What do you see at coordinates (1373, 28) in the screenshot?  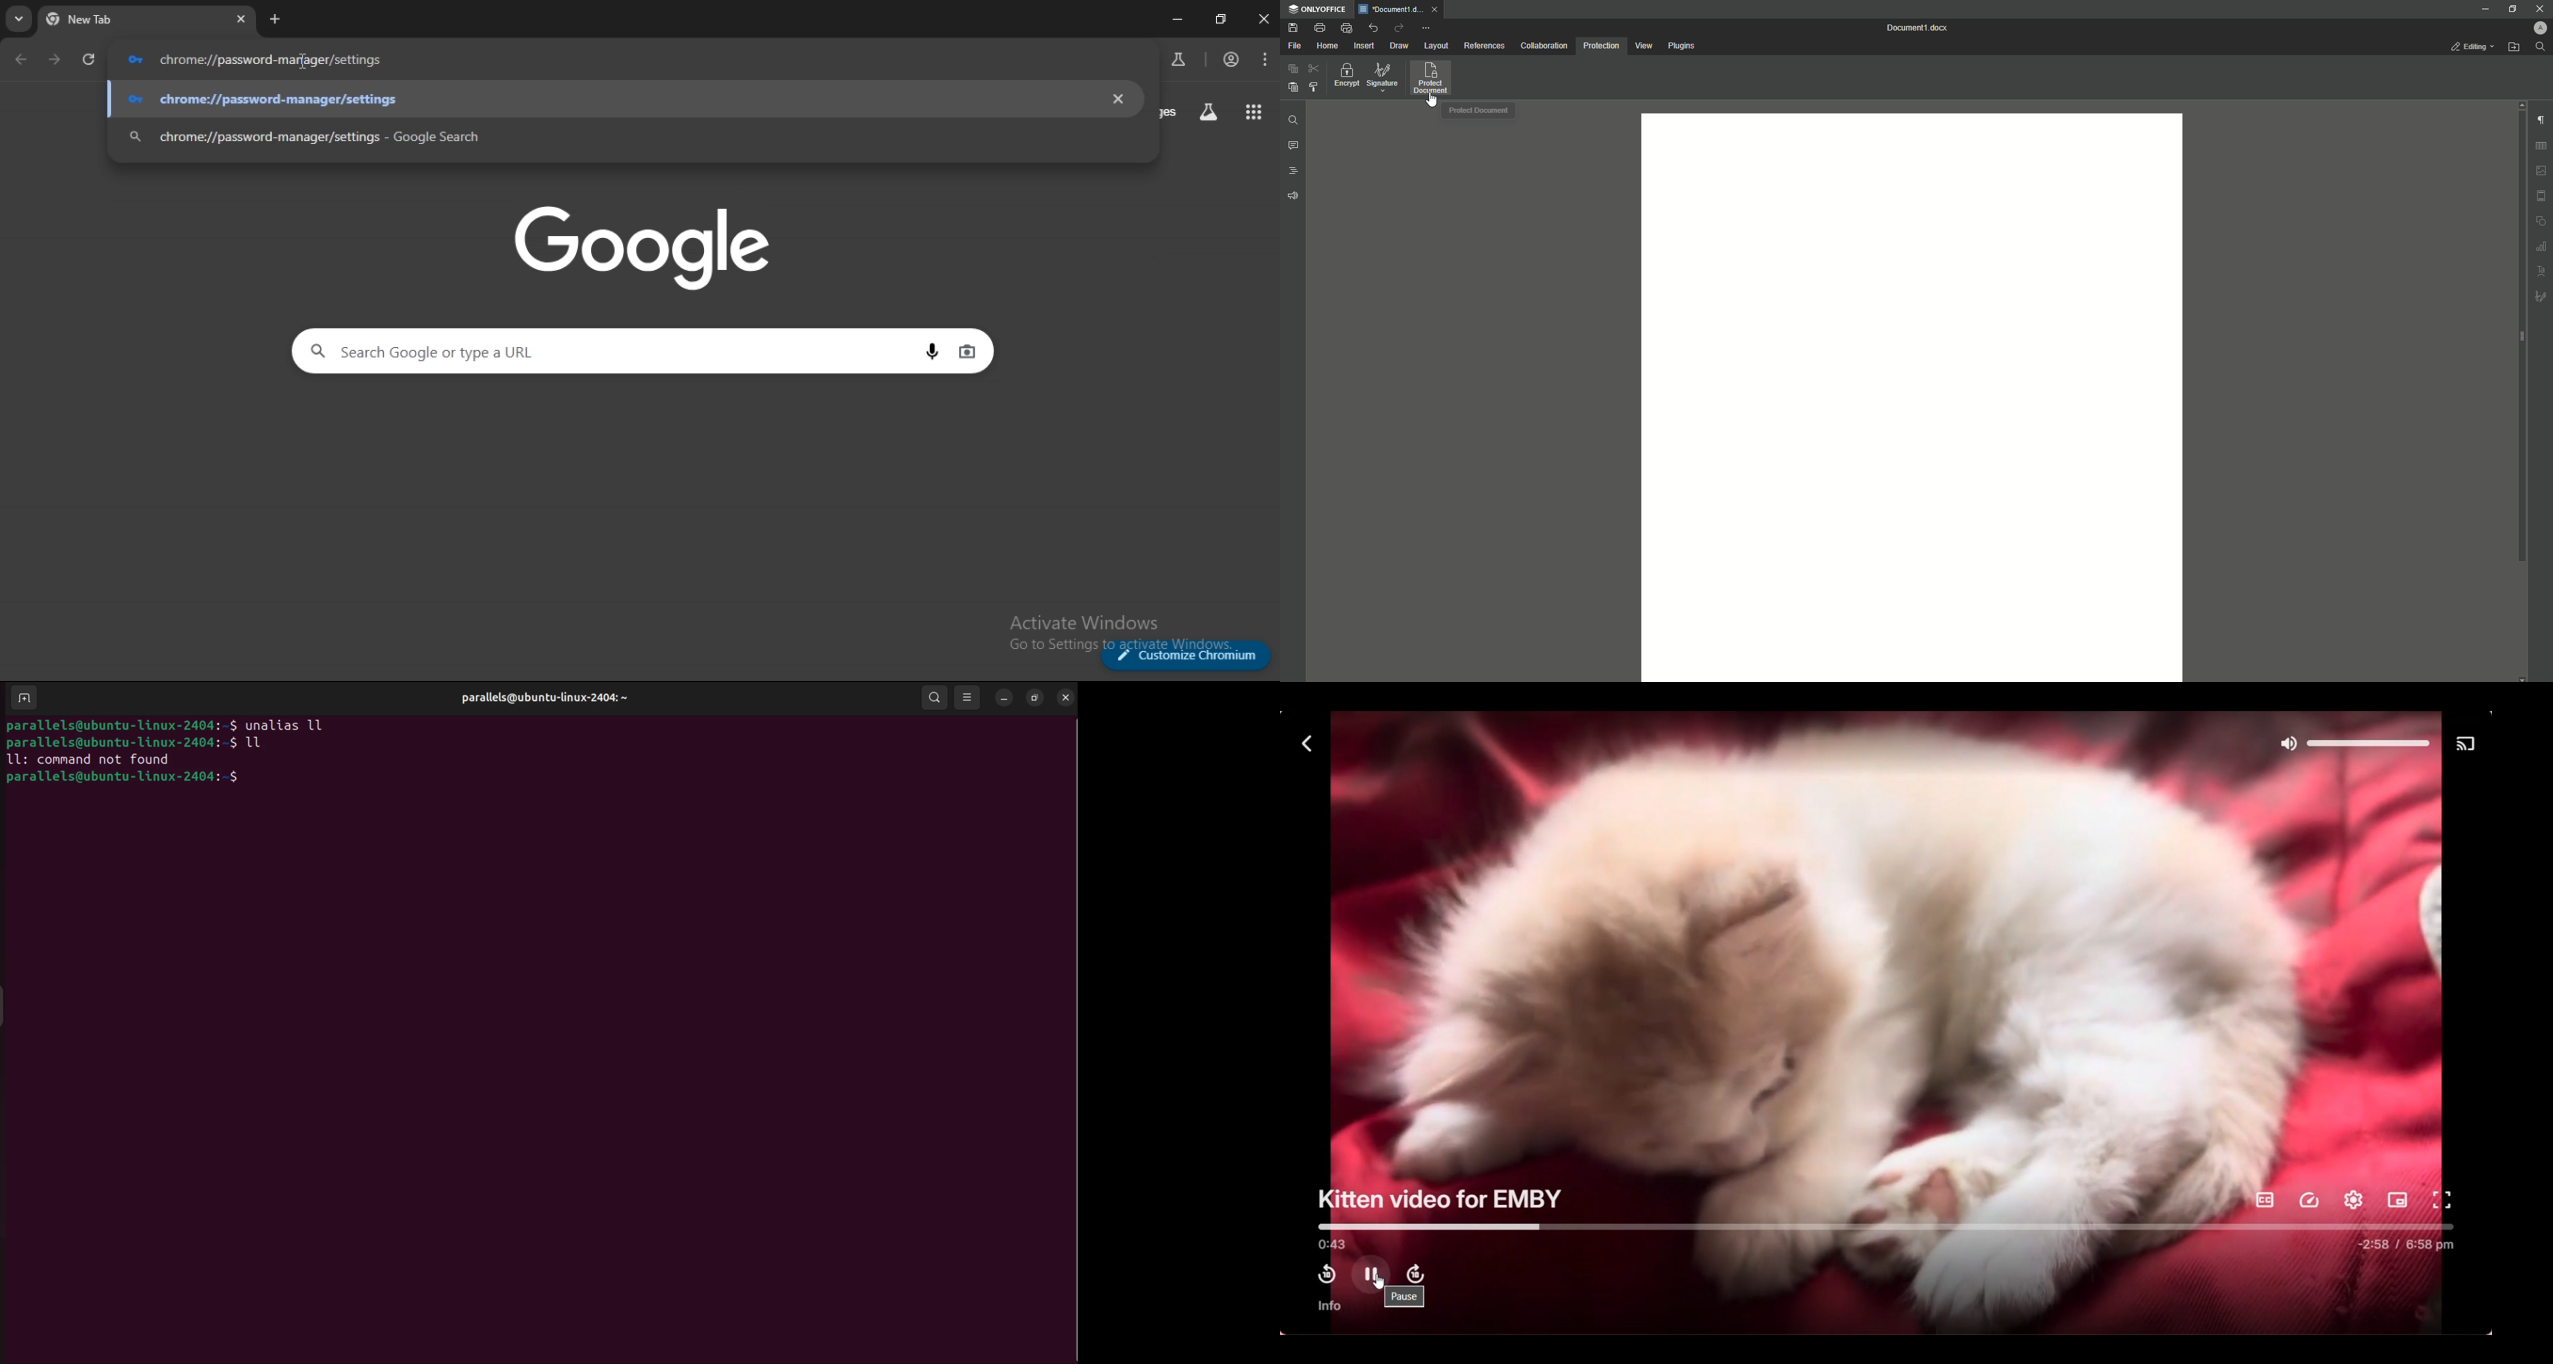 I see `Undo` at bounding box center [1373, 28].